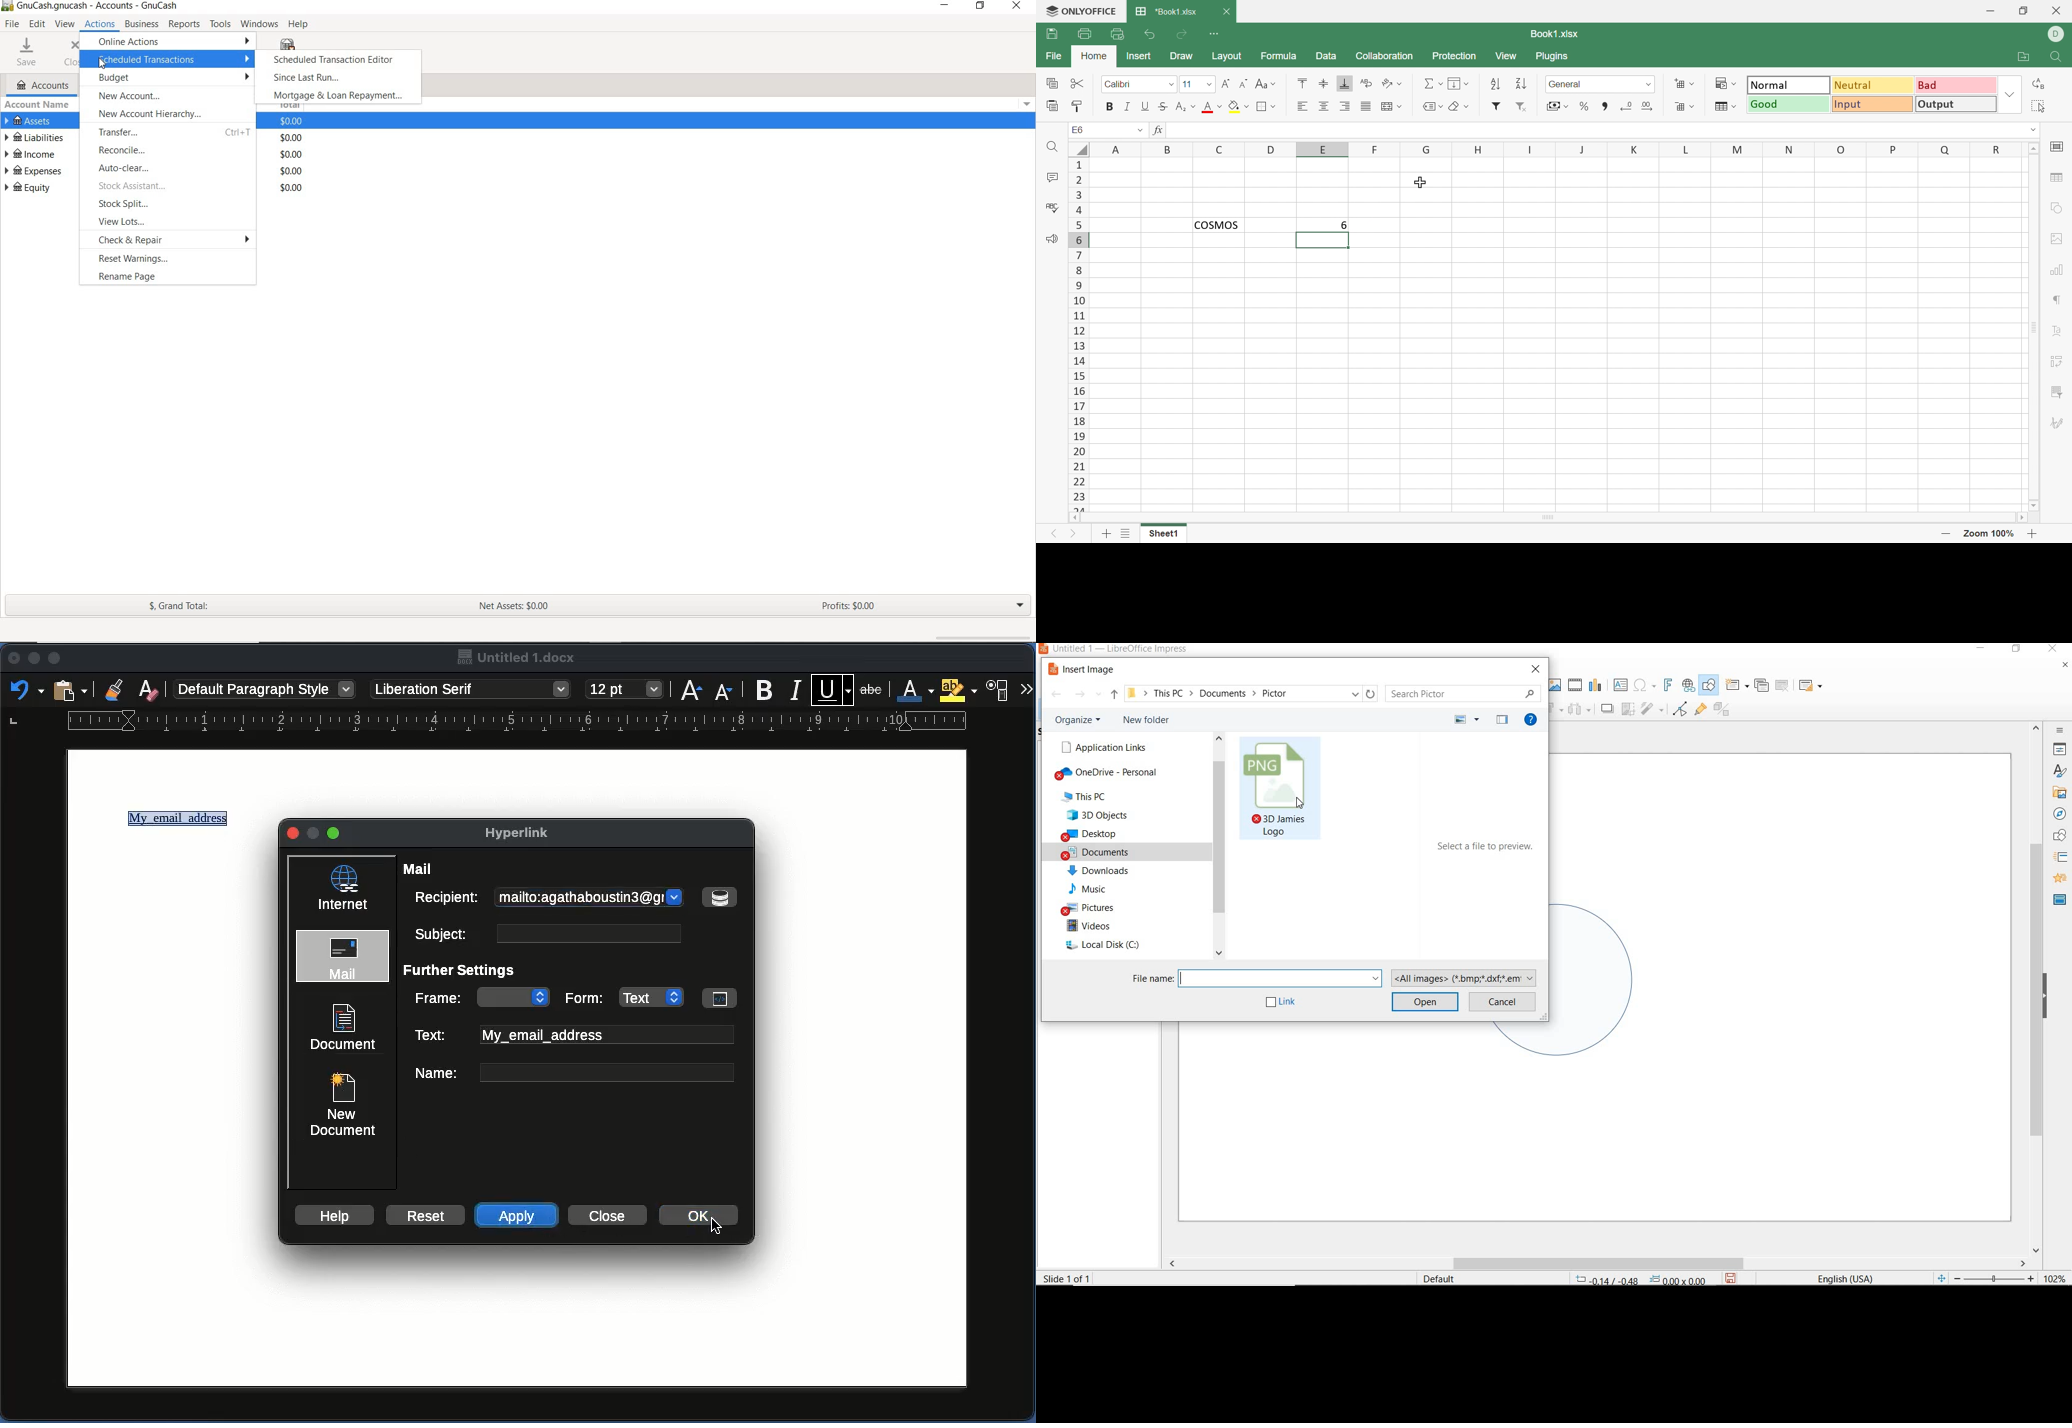 The width and height of the screenshot is (2072, 1428). I want to click on Feedback & Support, so click(1053, 241).